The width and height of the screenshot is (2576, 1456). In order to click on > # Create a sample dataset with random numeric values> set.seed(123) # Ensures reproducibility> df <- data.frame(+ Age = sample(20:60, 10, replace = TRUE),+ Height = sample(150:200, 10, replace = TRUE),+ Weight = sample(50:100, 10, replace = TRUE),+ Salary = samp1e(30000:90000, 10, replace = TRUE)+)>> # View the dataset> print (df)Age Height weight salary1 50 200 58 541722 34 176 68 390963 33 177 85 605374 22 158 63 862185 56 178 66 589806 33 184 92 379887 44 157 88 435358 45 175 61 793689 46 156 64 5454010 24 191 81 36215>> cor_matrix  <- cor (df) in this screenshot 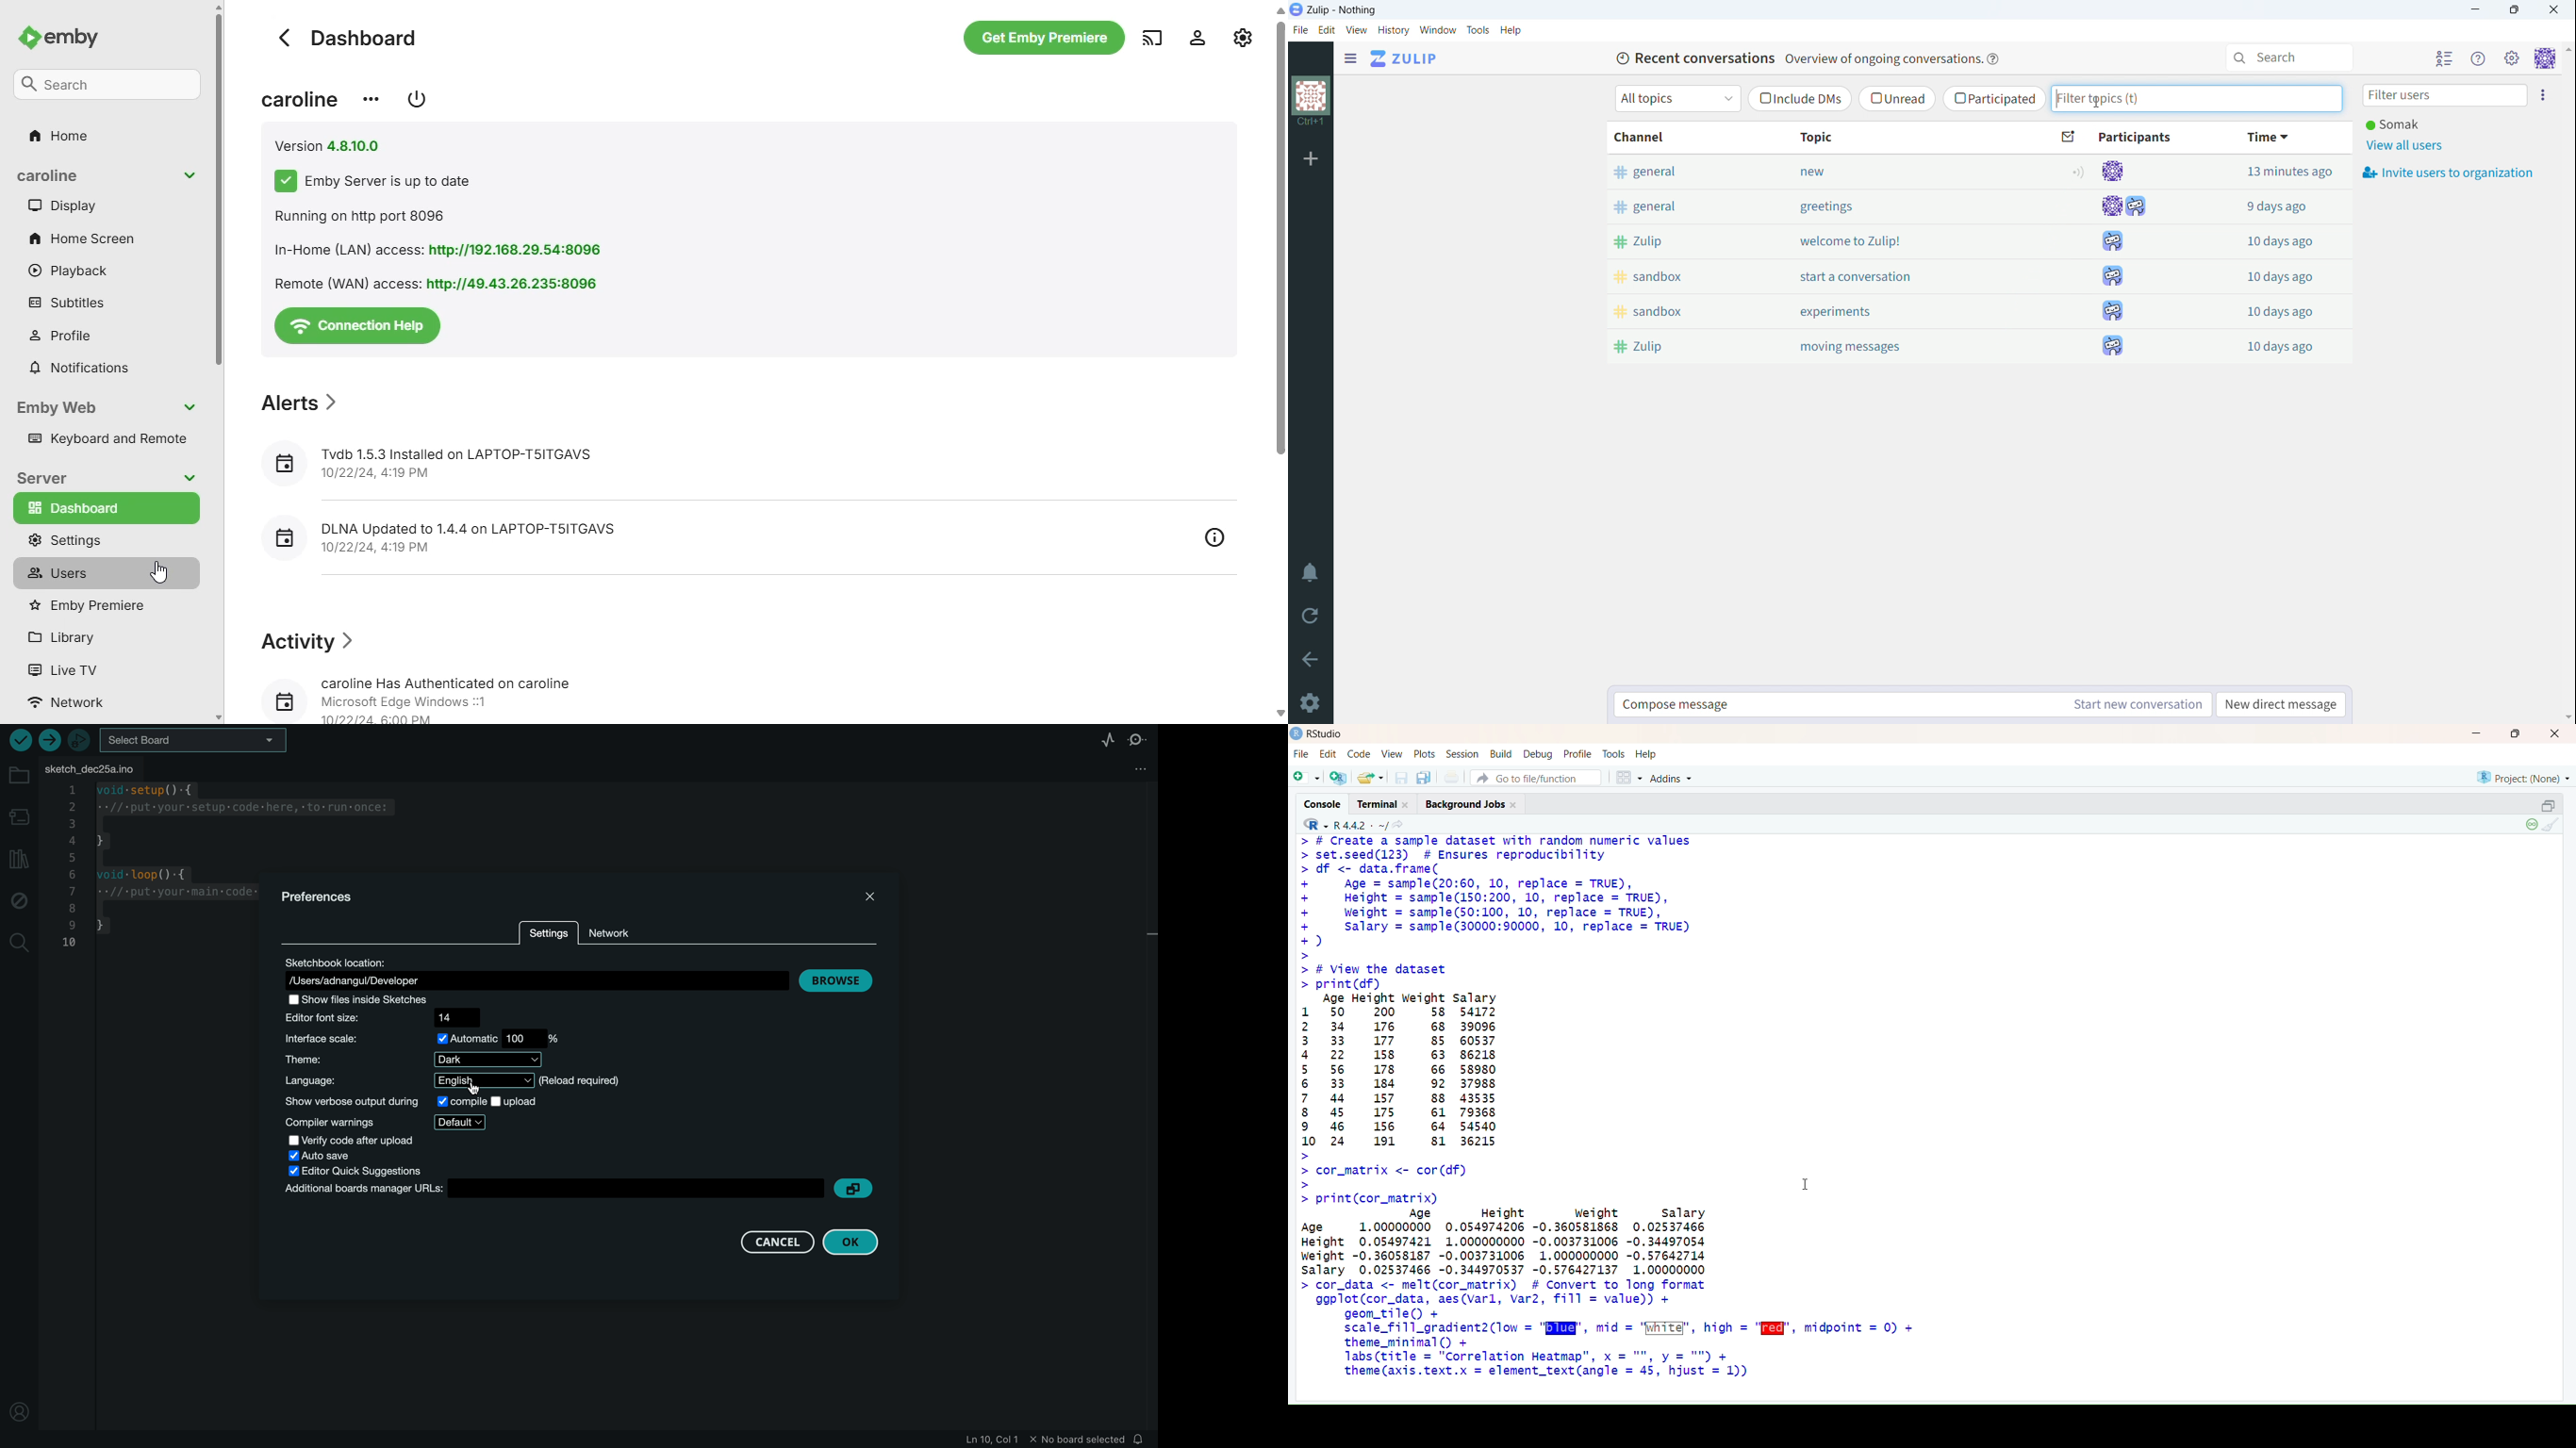, I will do `click(1512, 1012)`.